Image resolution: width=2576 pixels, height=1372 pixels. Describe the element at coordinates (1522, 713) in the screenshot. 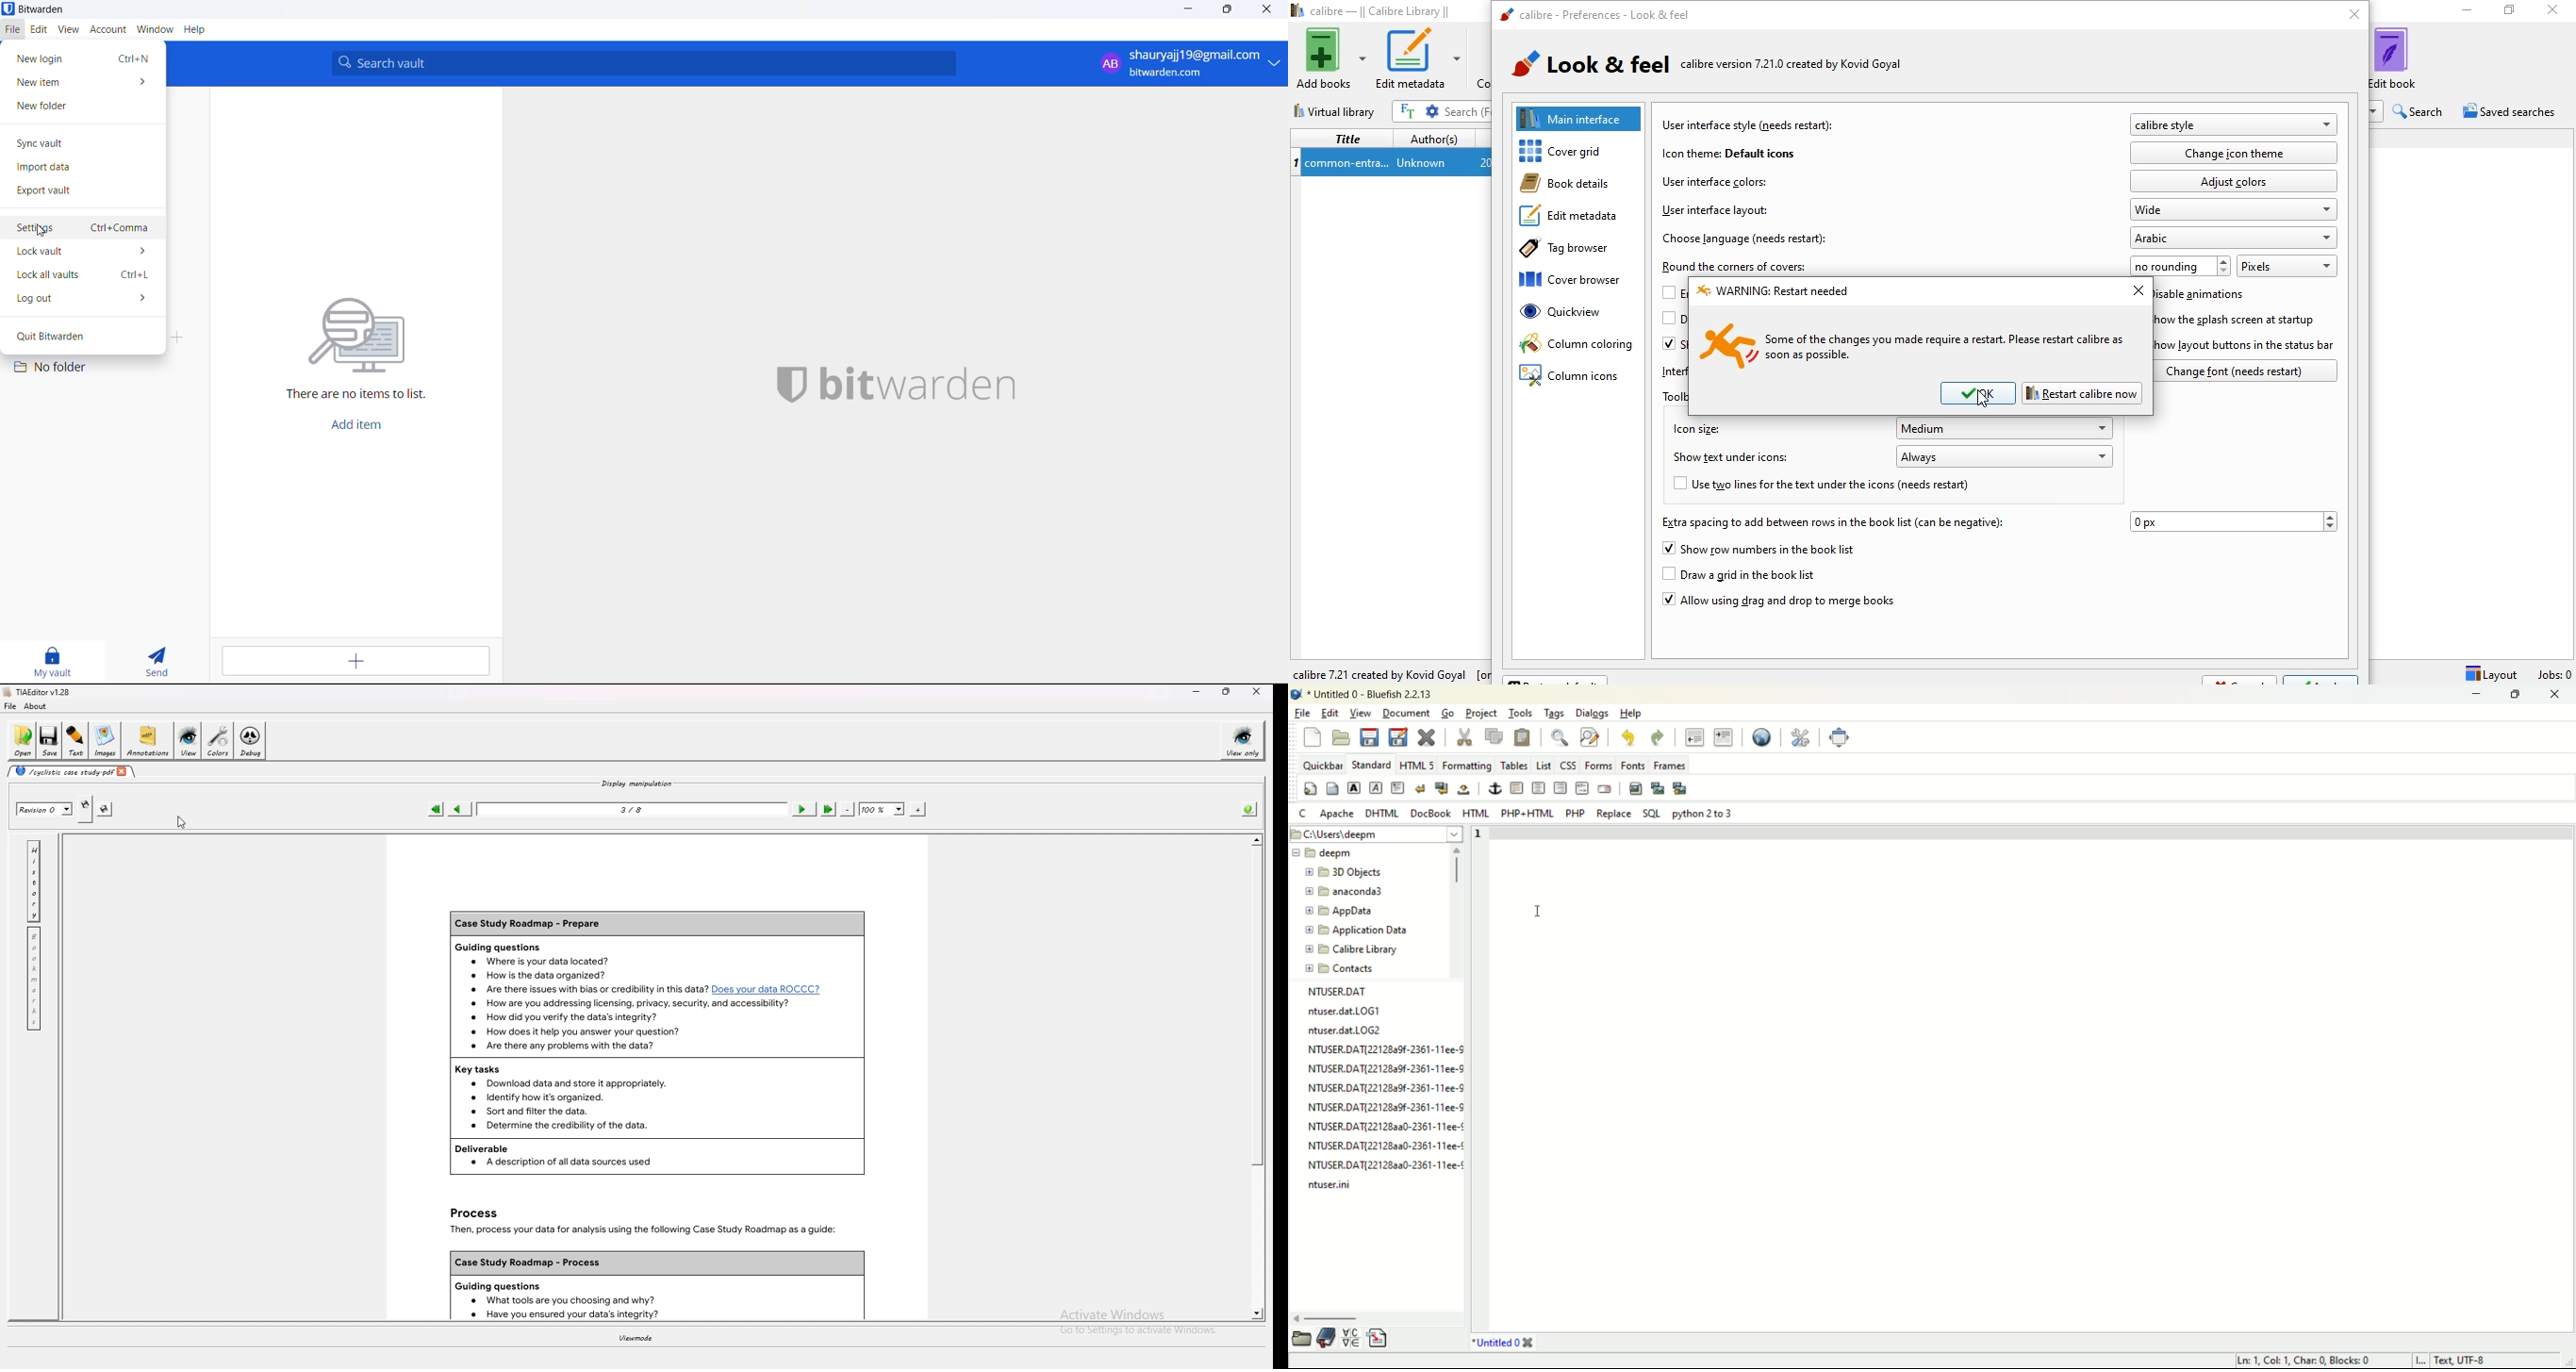

I see `tools` at that location.